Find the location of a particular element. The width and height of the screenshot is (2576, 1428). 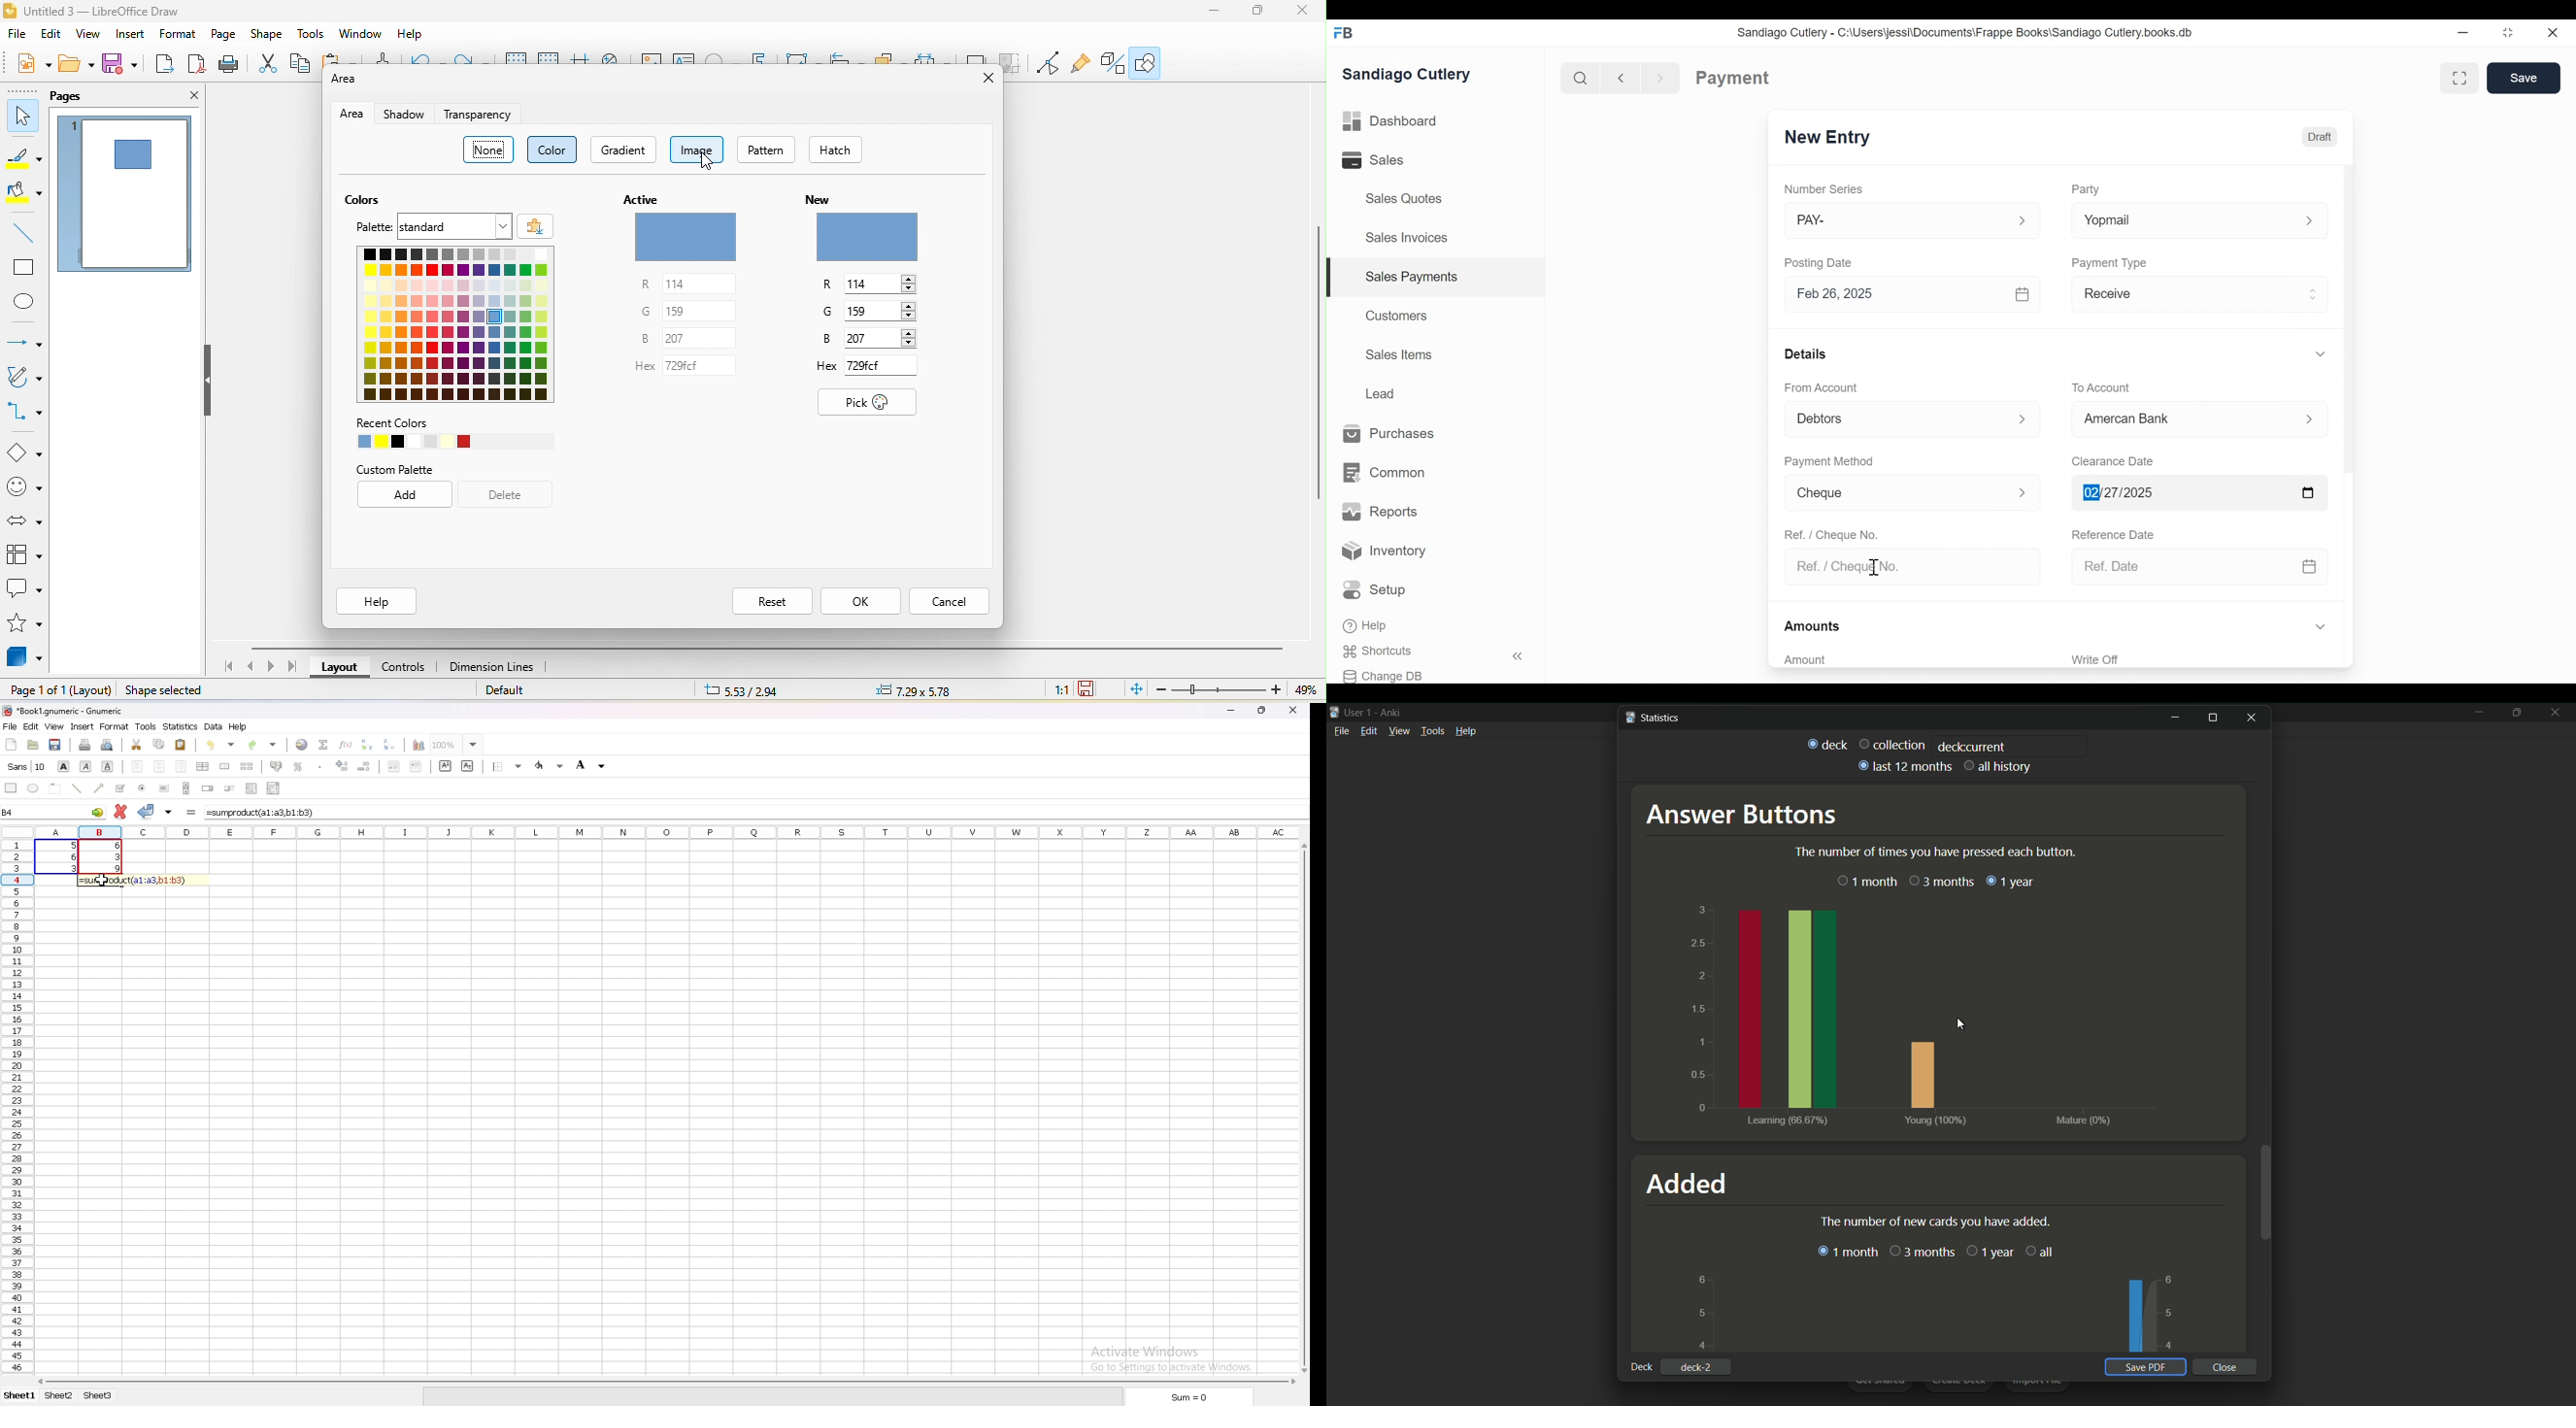

undo is located at coordinates (427, 58).